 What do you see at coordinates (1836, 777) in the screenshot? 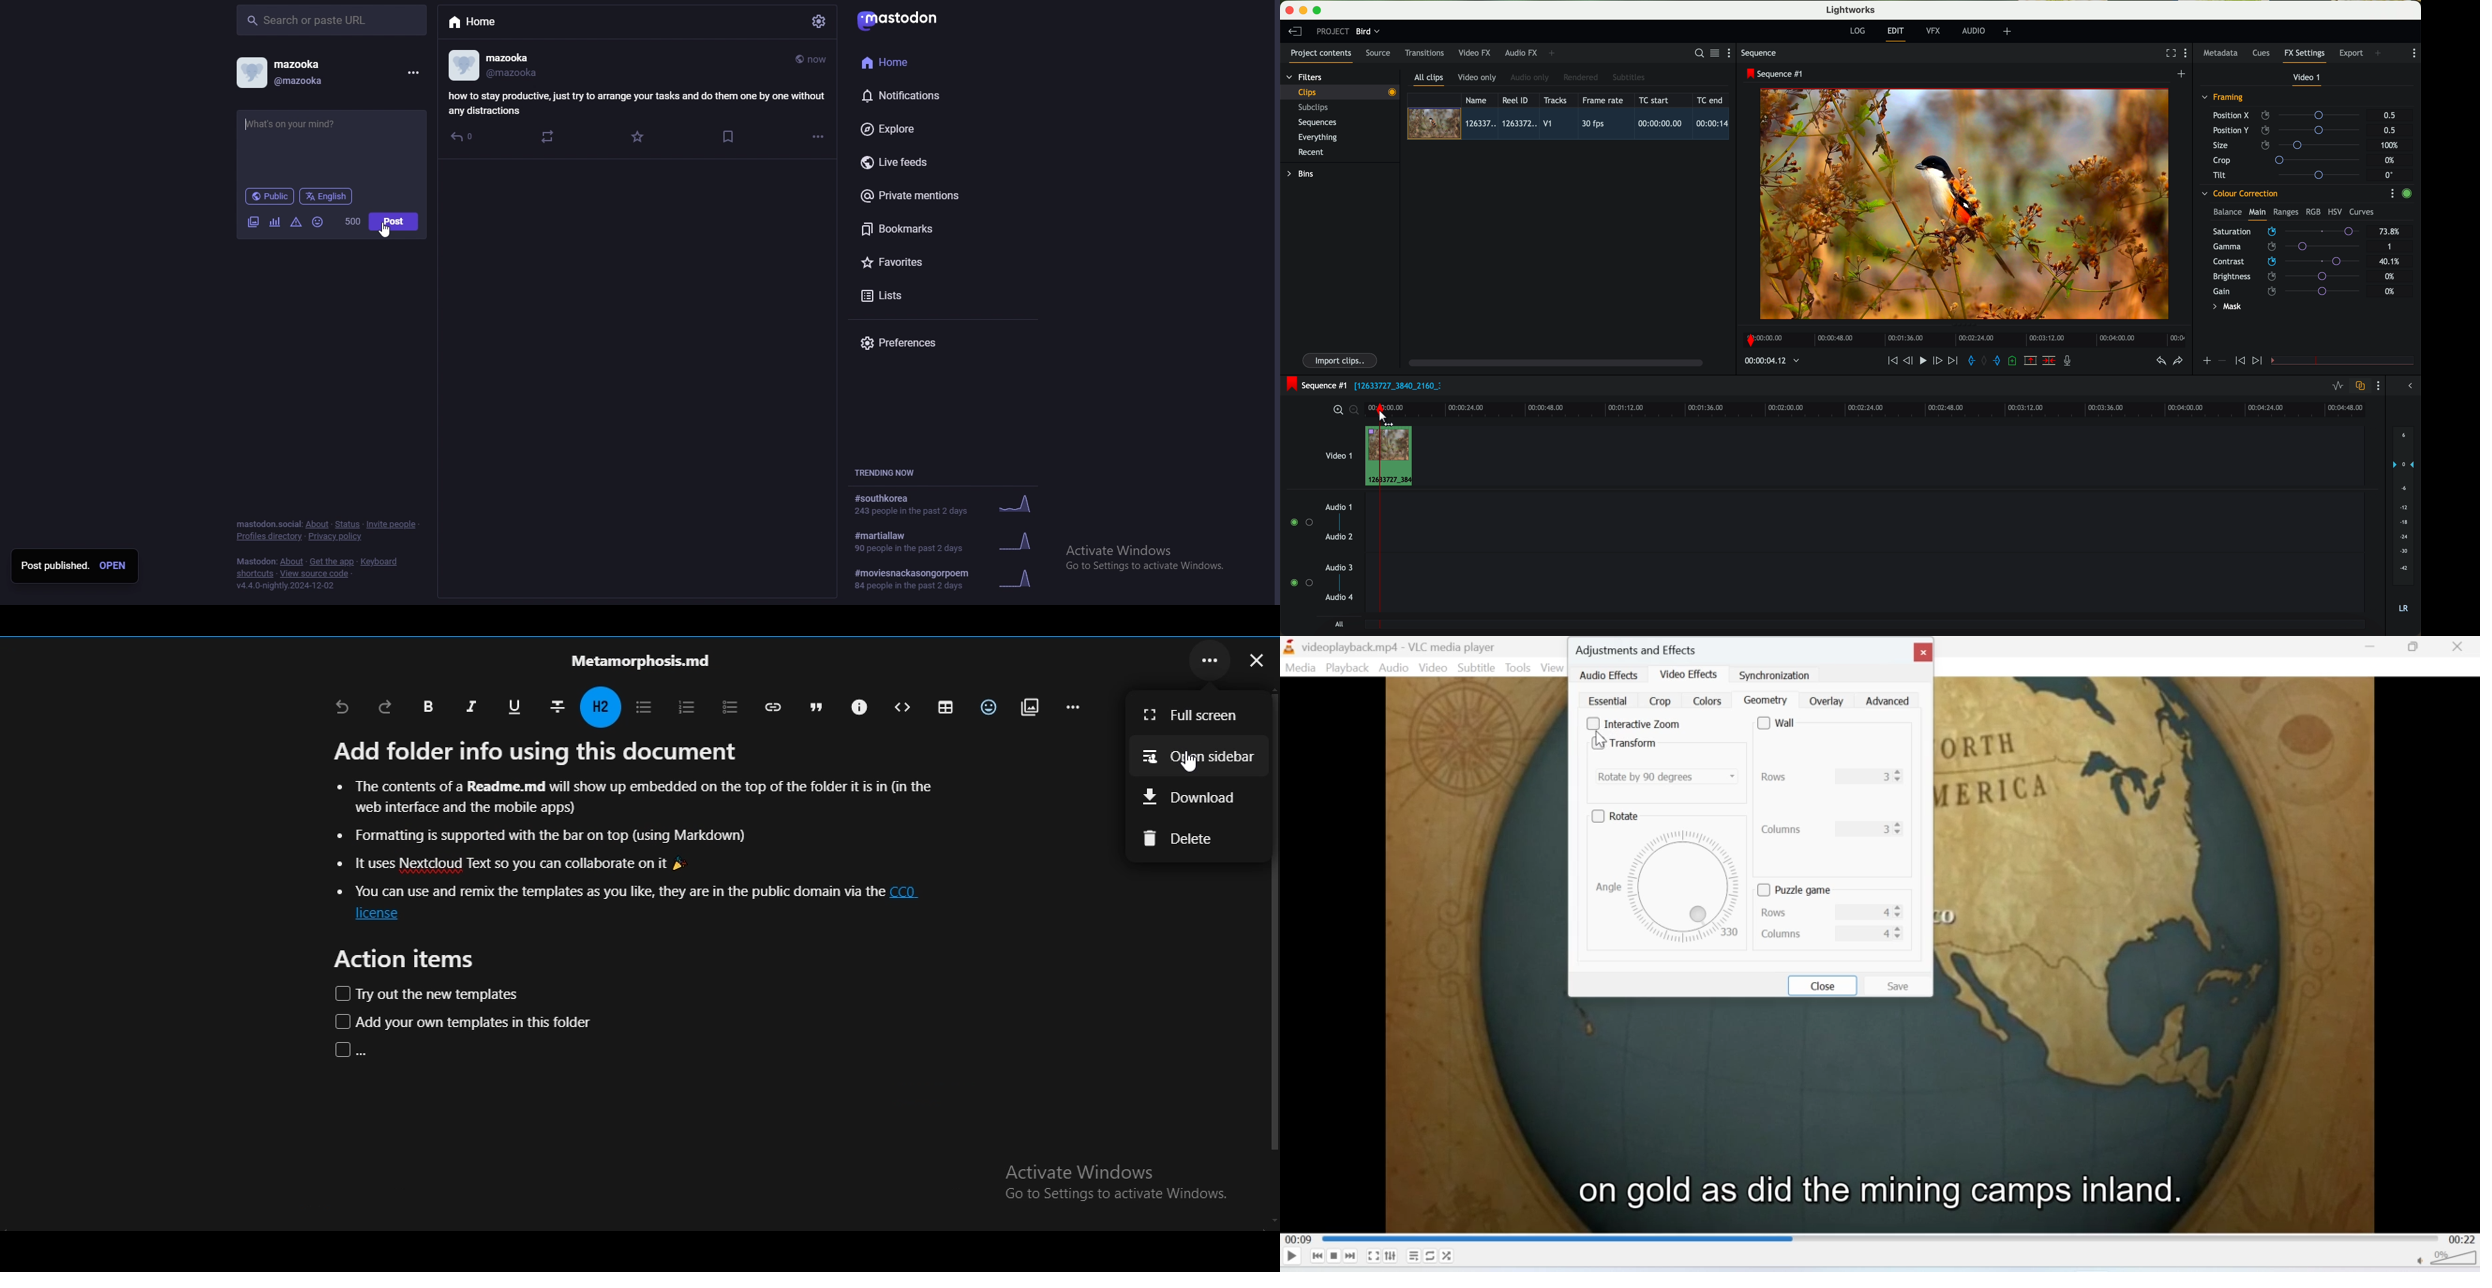
I see `Rows  3` at bounding box center [1836, 777].